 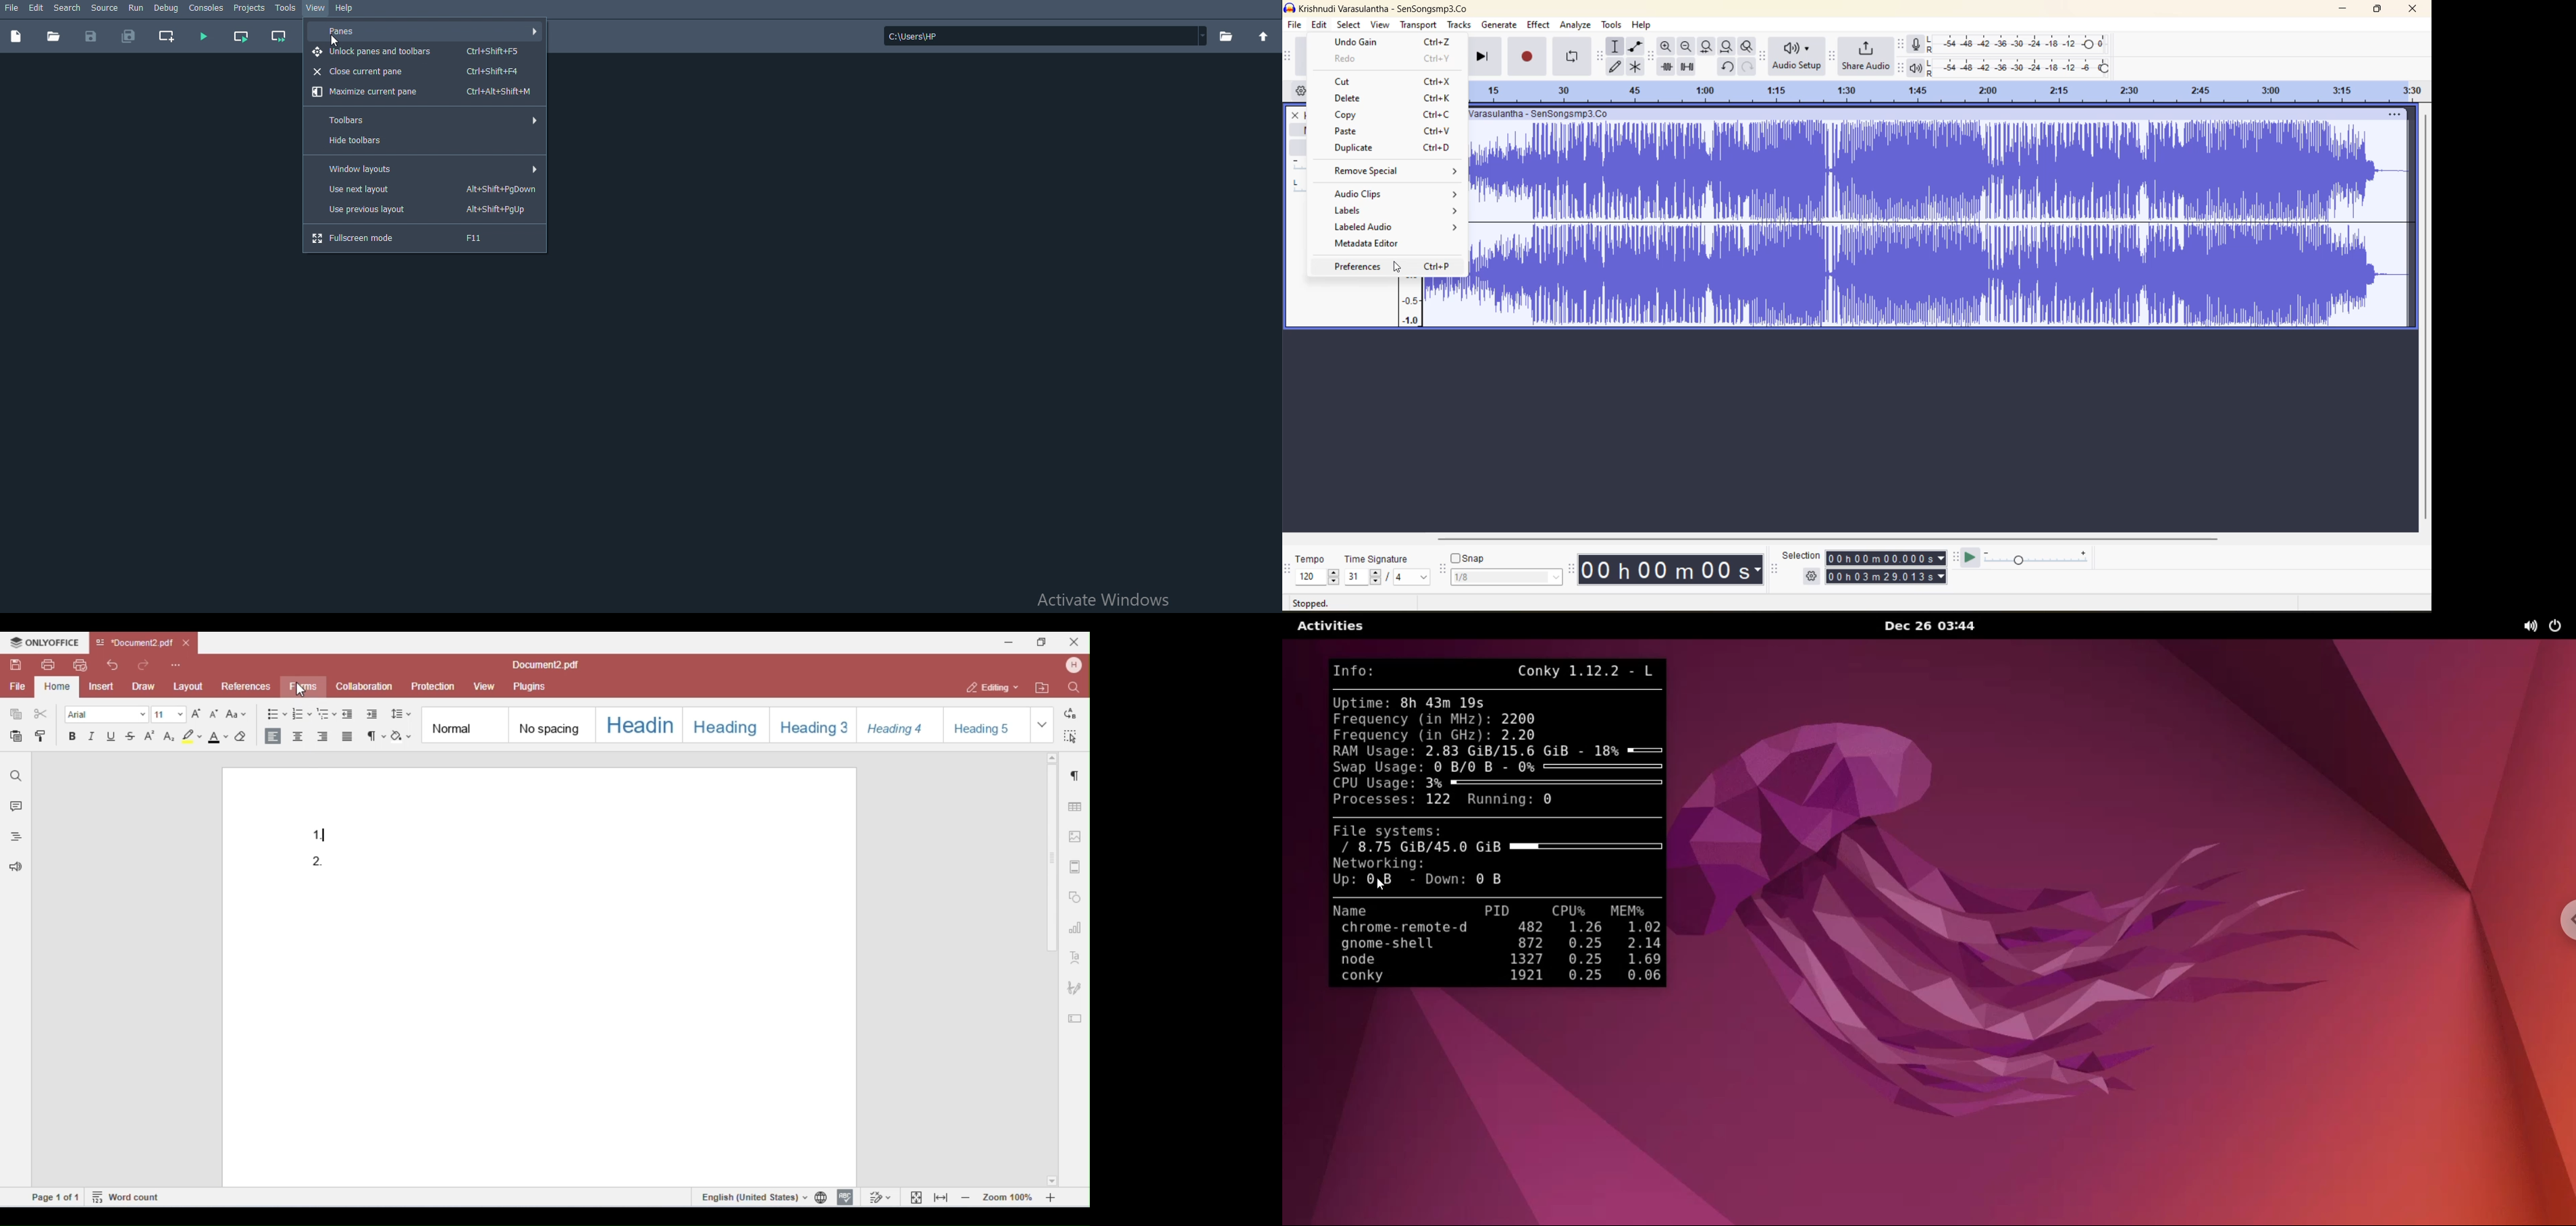 What do you see at coordinates (1727, 67) in the screenshot?
I see `undo` at bounding box center [1727, 67].